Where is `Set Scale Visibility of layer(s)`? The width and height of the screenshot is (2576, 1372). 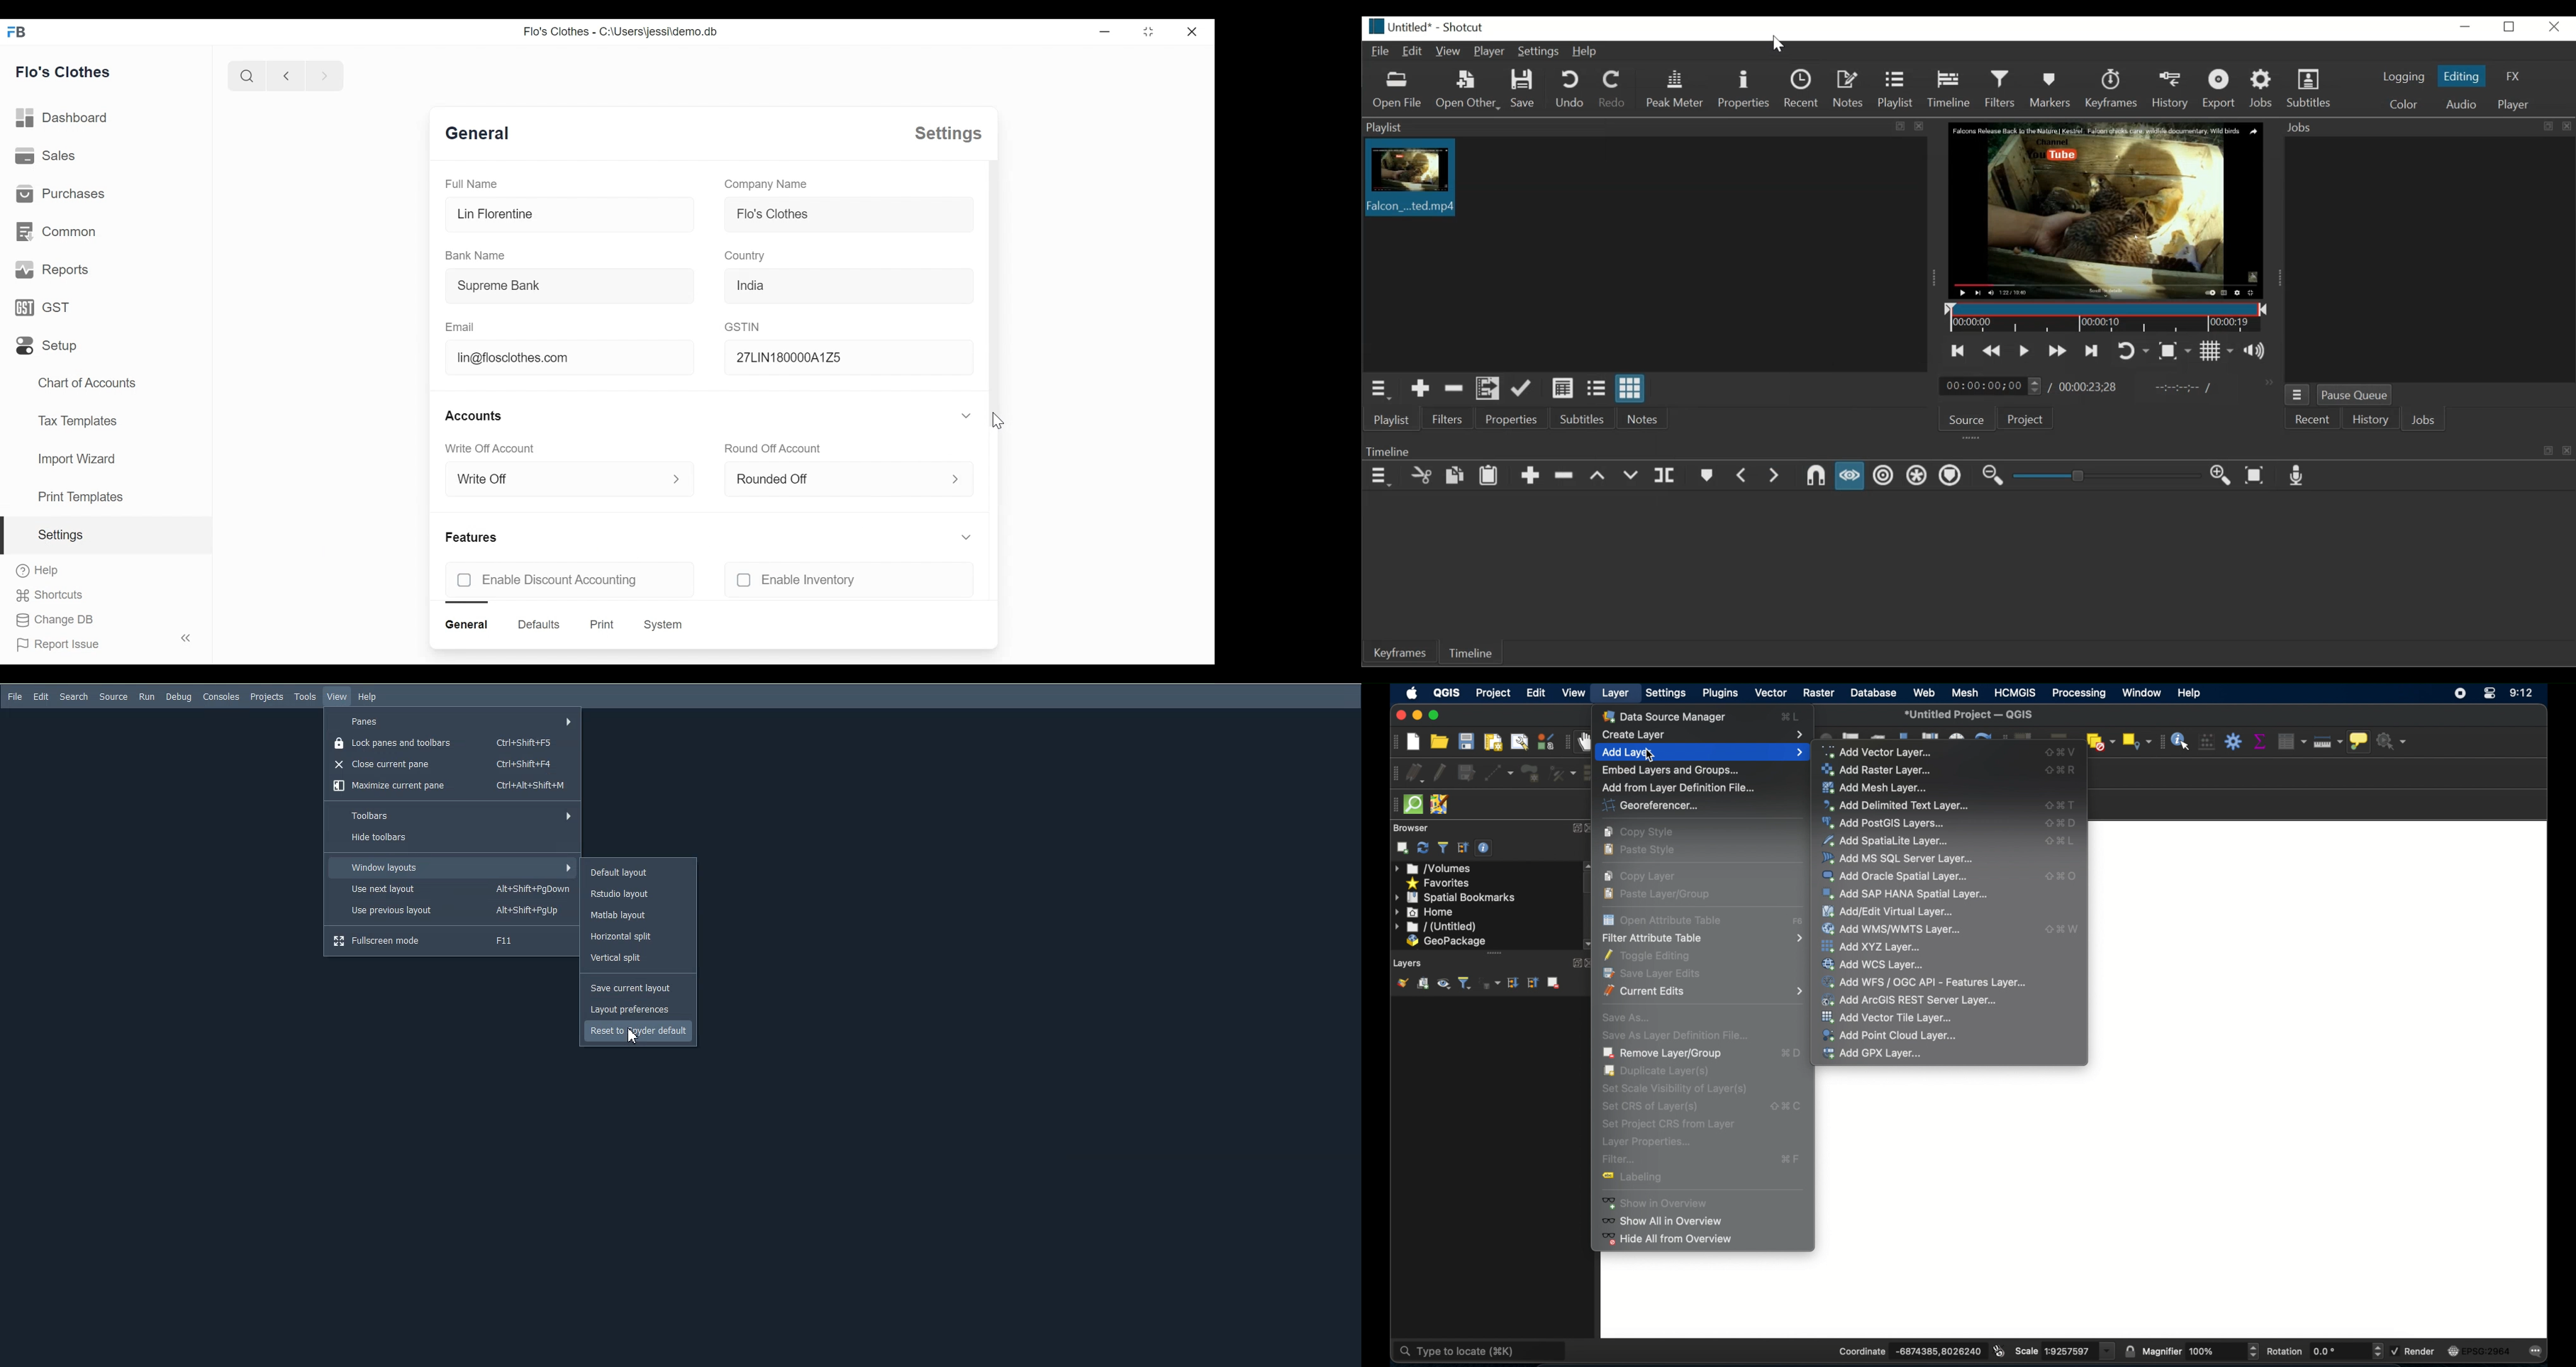 Set Scale Visibility of layer(s) is located at coordinates (1706, 1089).